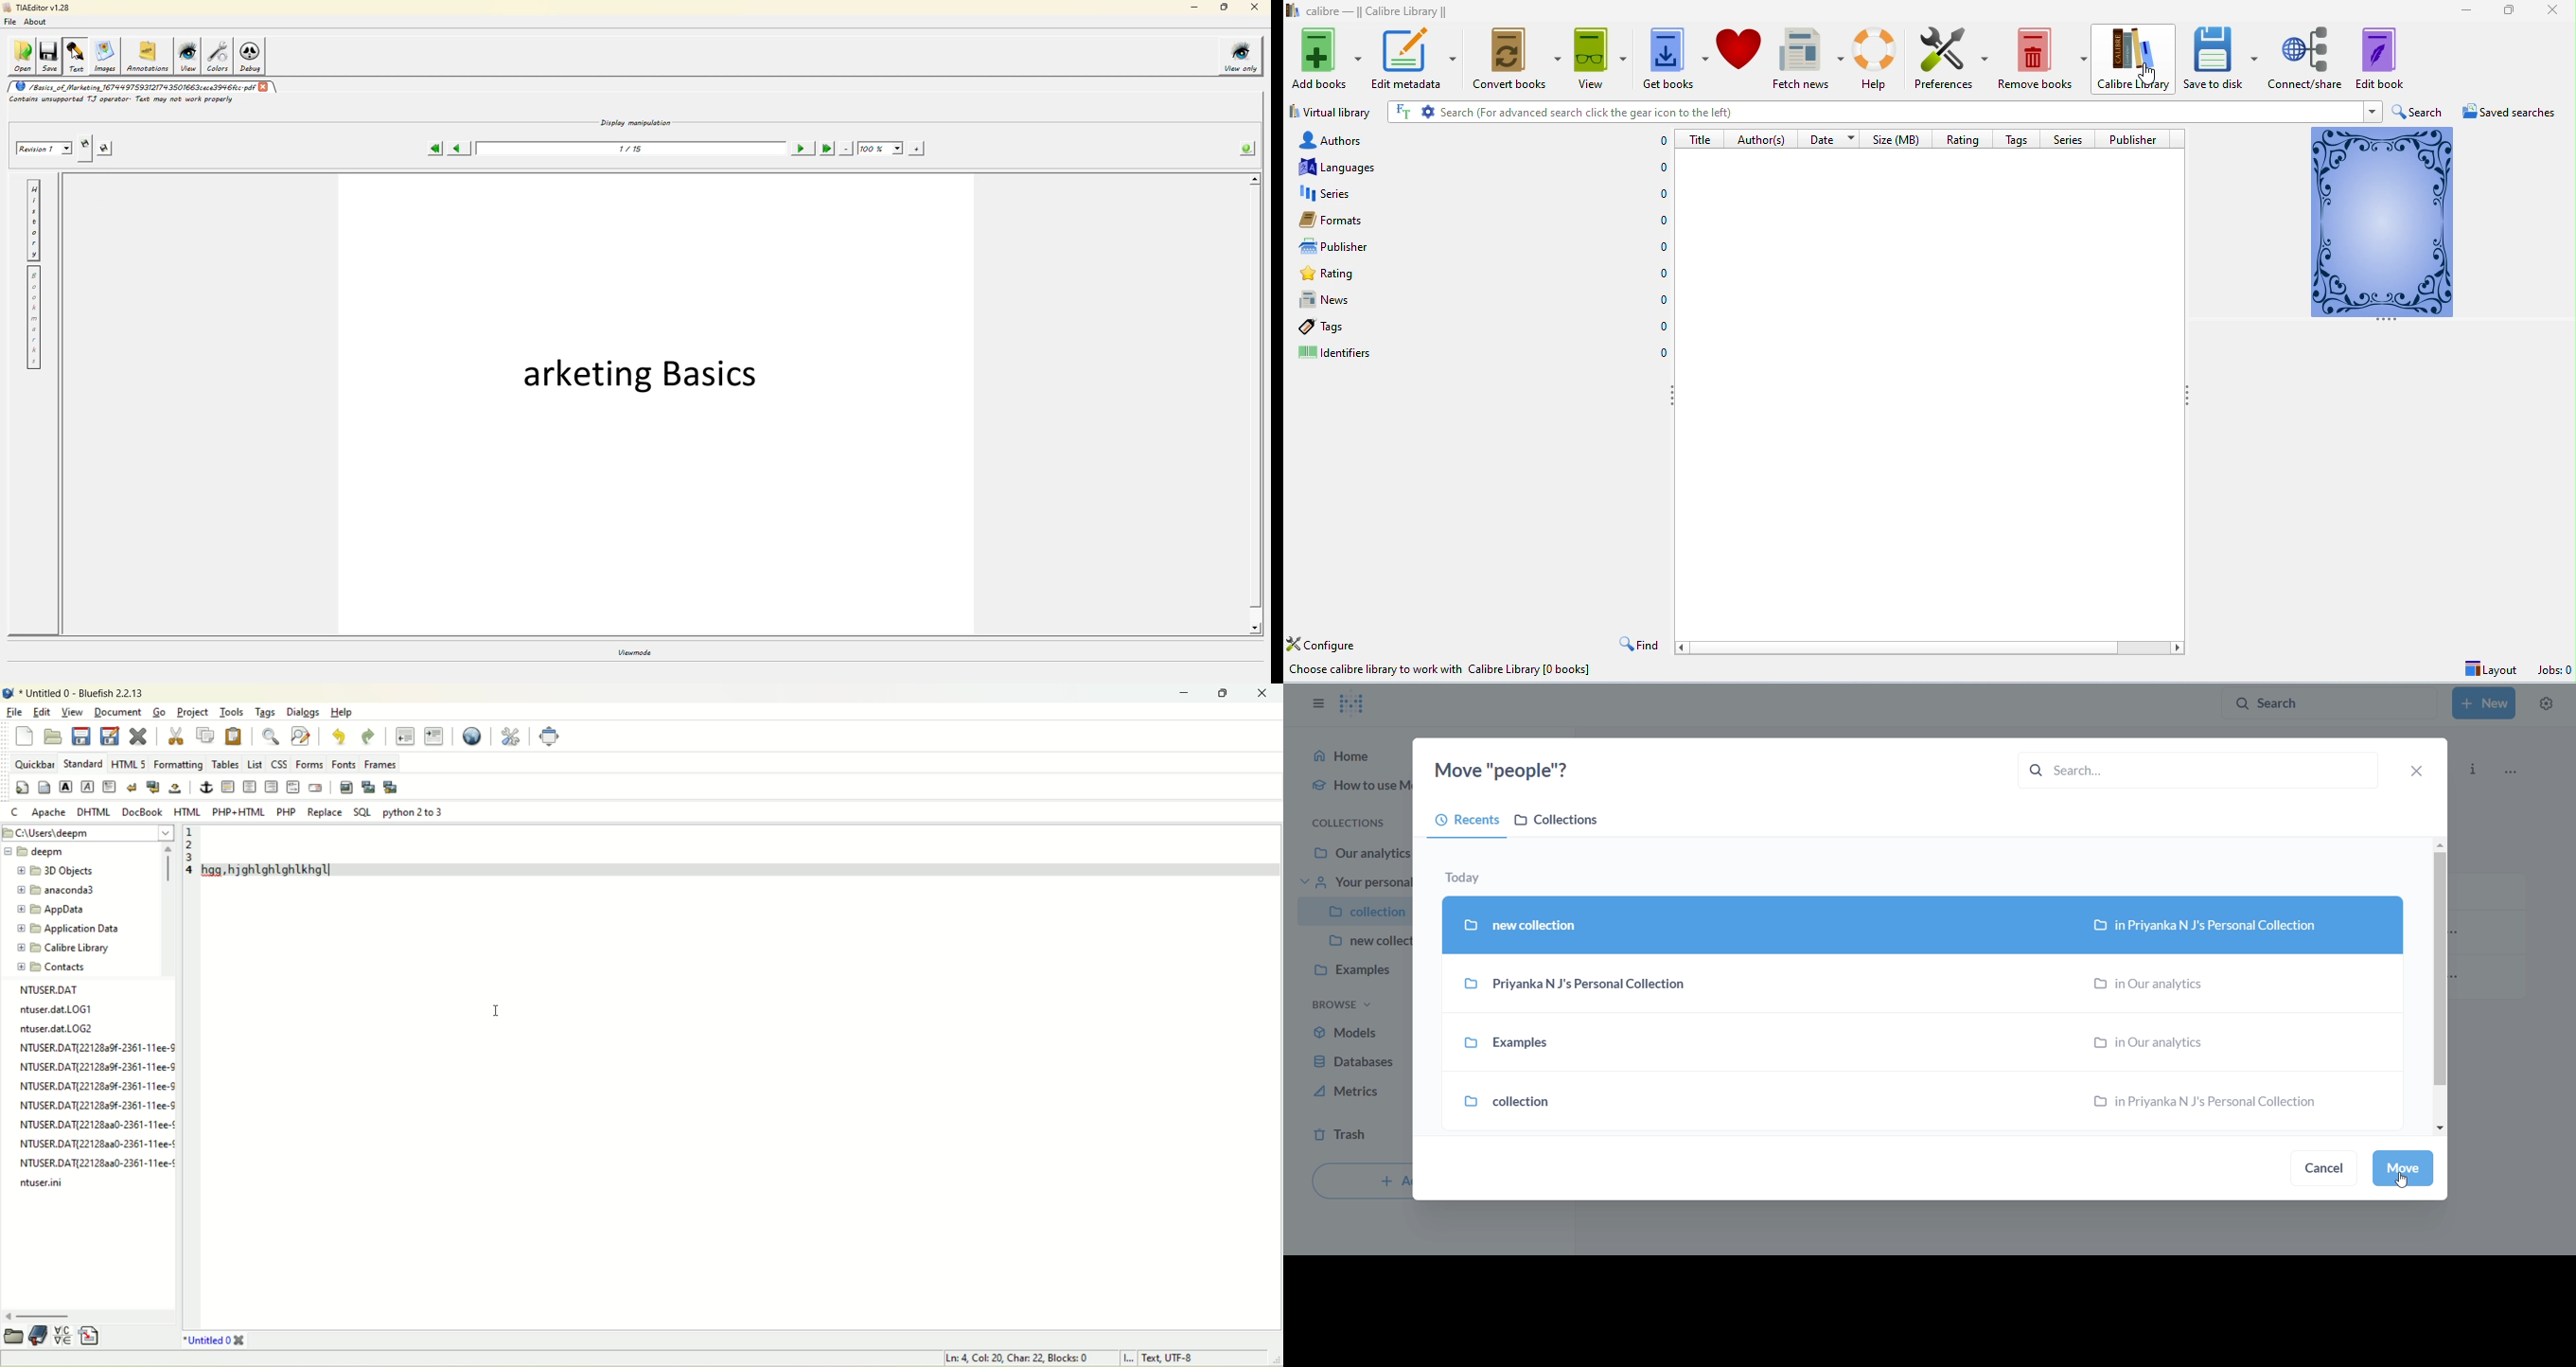 The width and height of the screenshot is (2576, 1372). I want to click on multi thumbnail, so click(392, 787).